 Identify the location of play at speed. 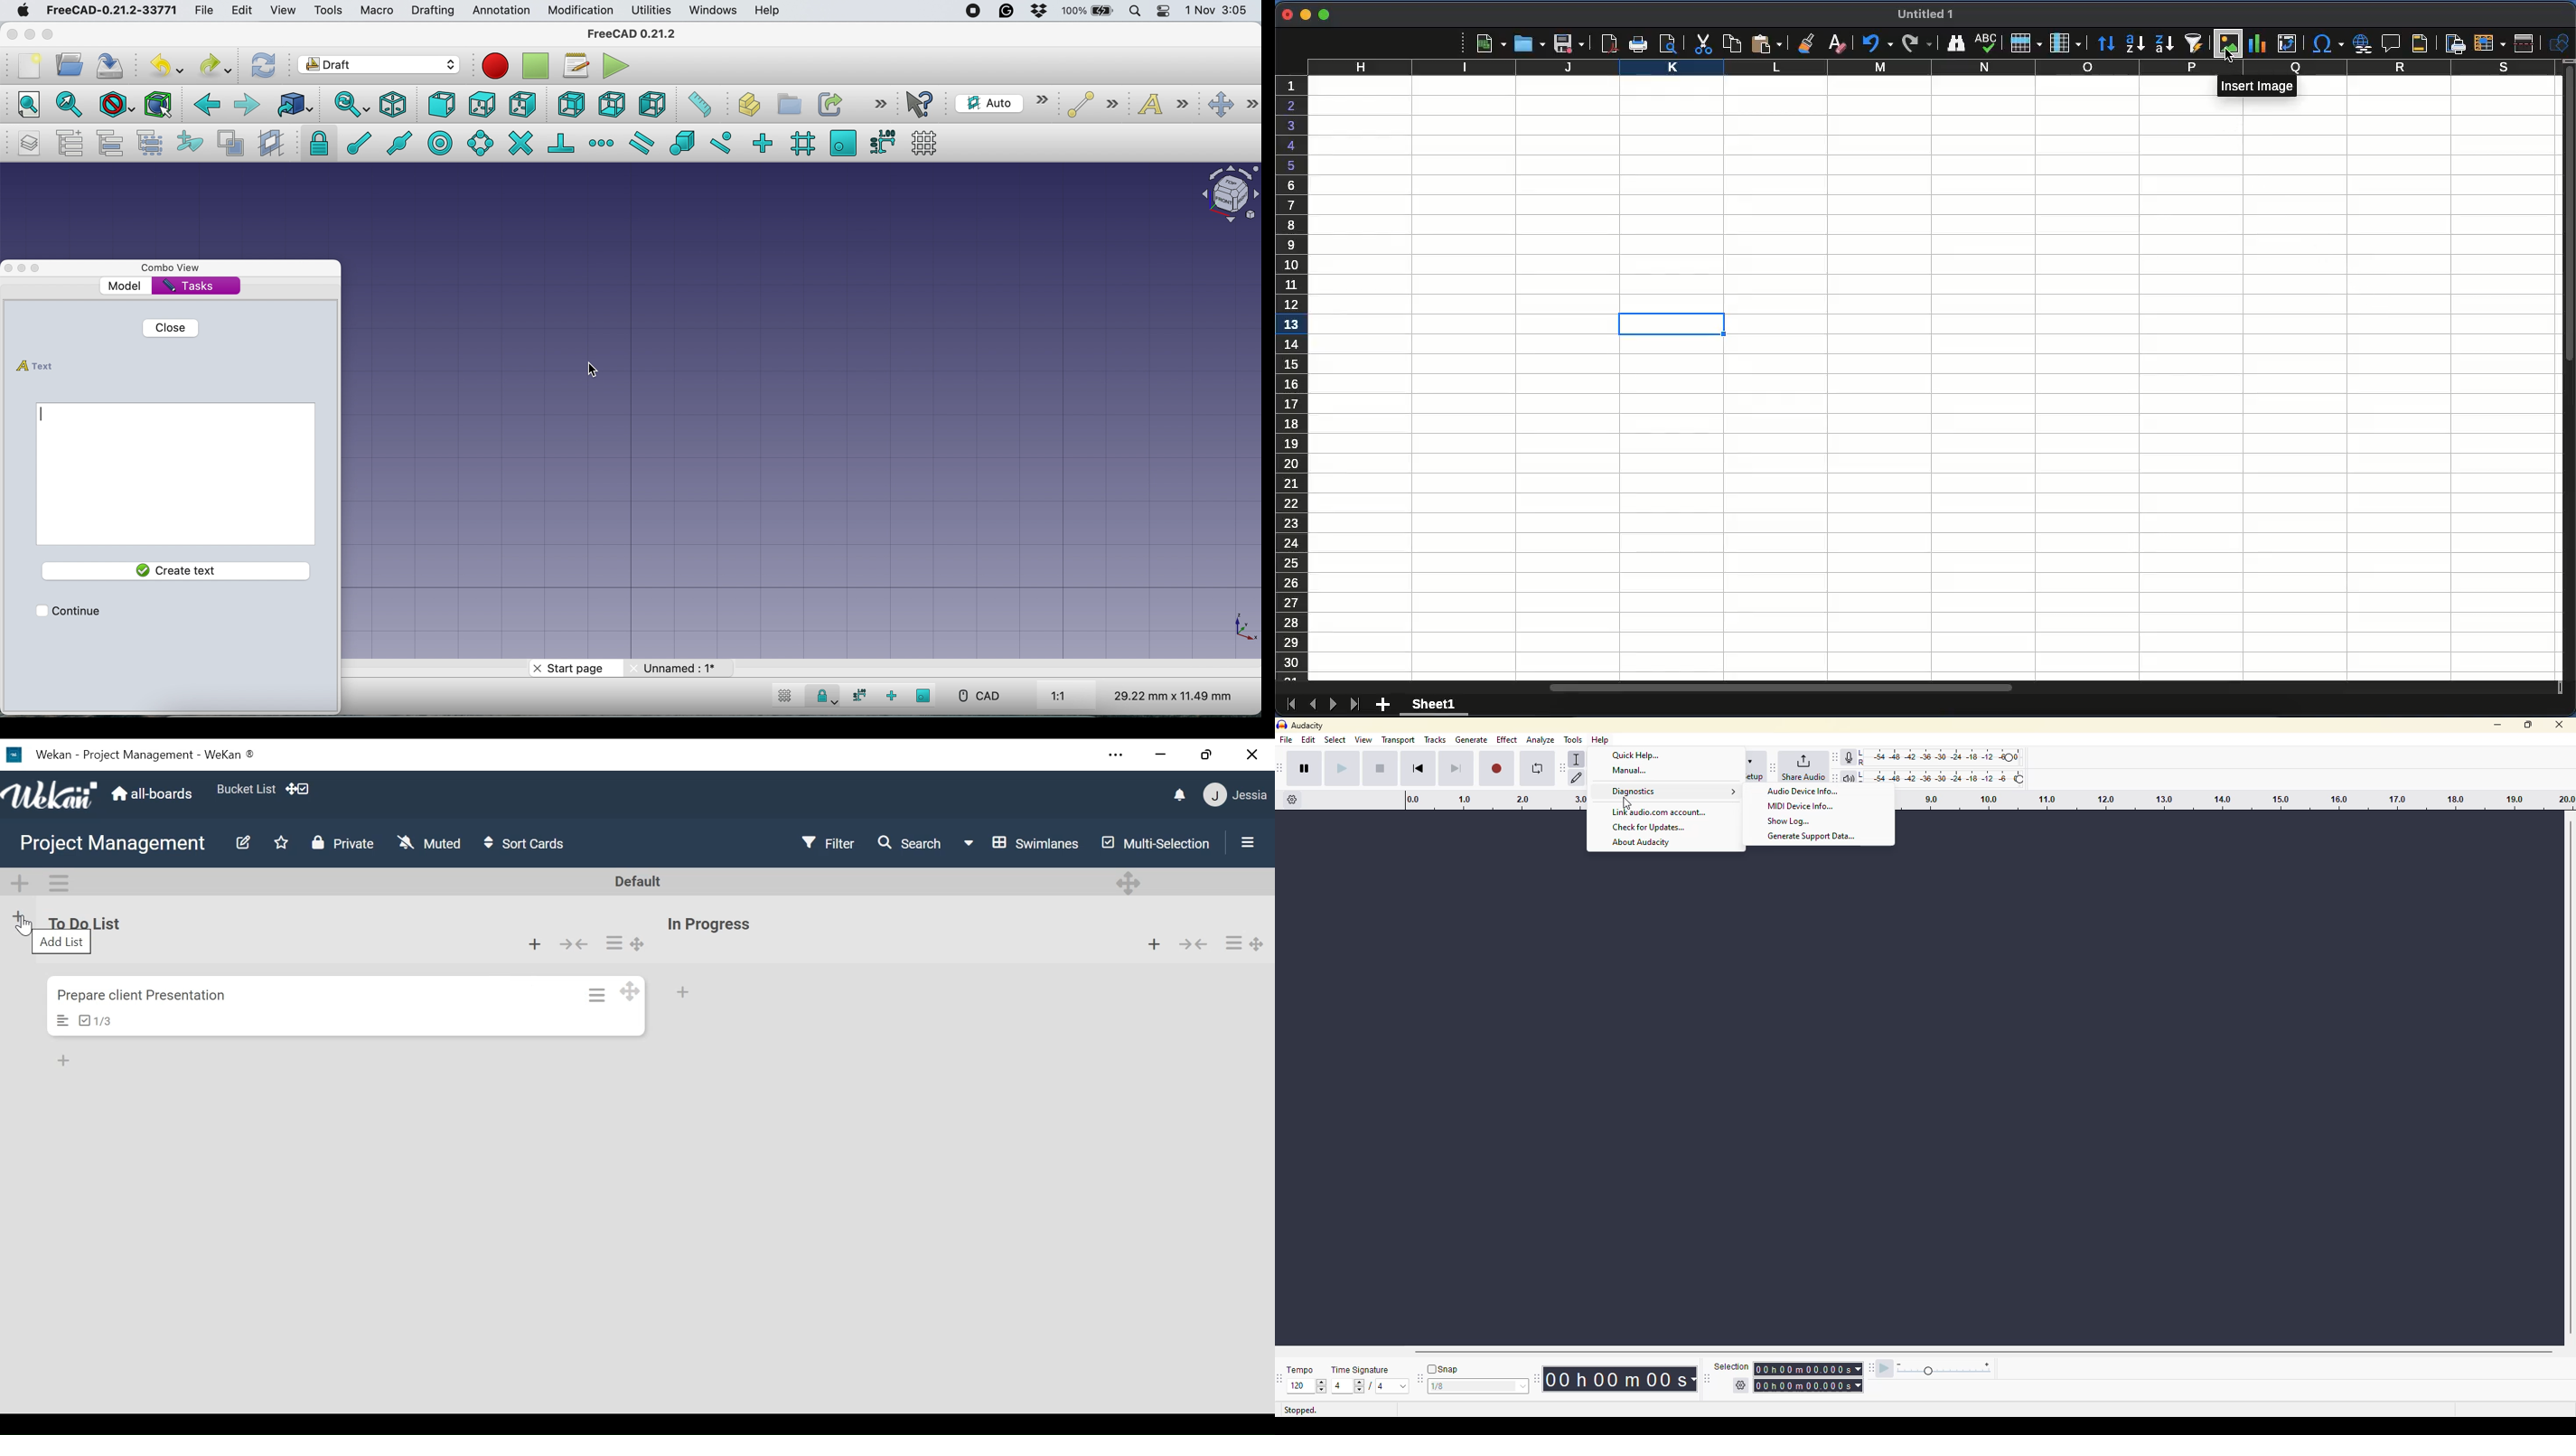
(1882, 1372).